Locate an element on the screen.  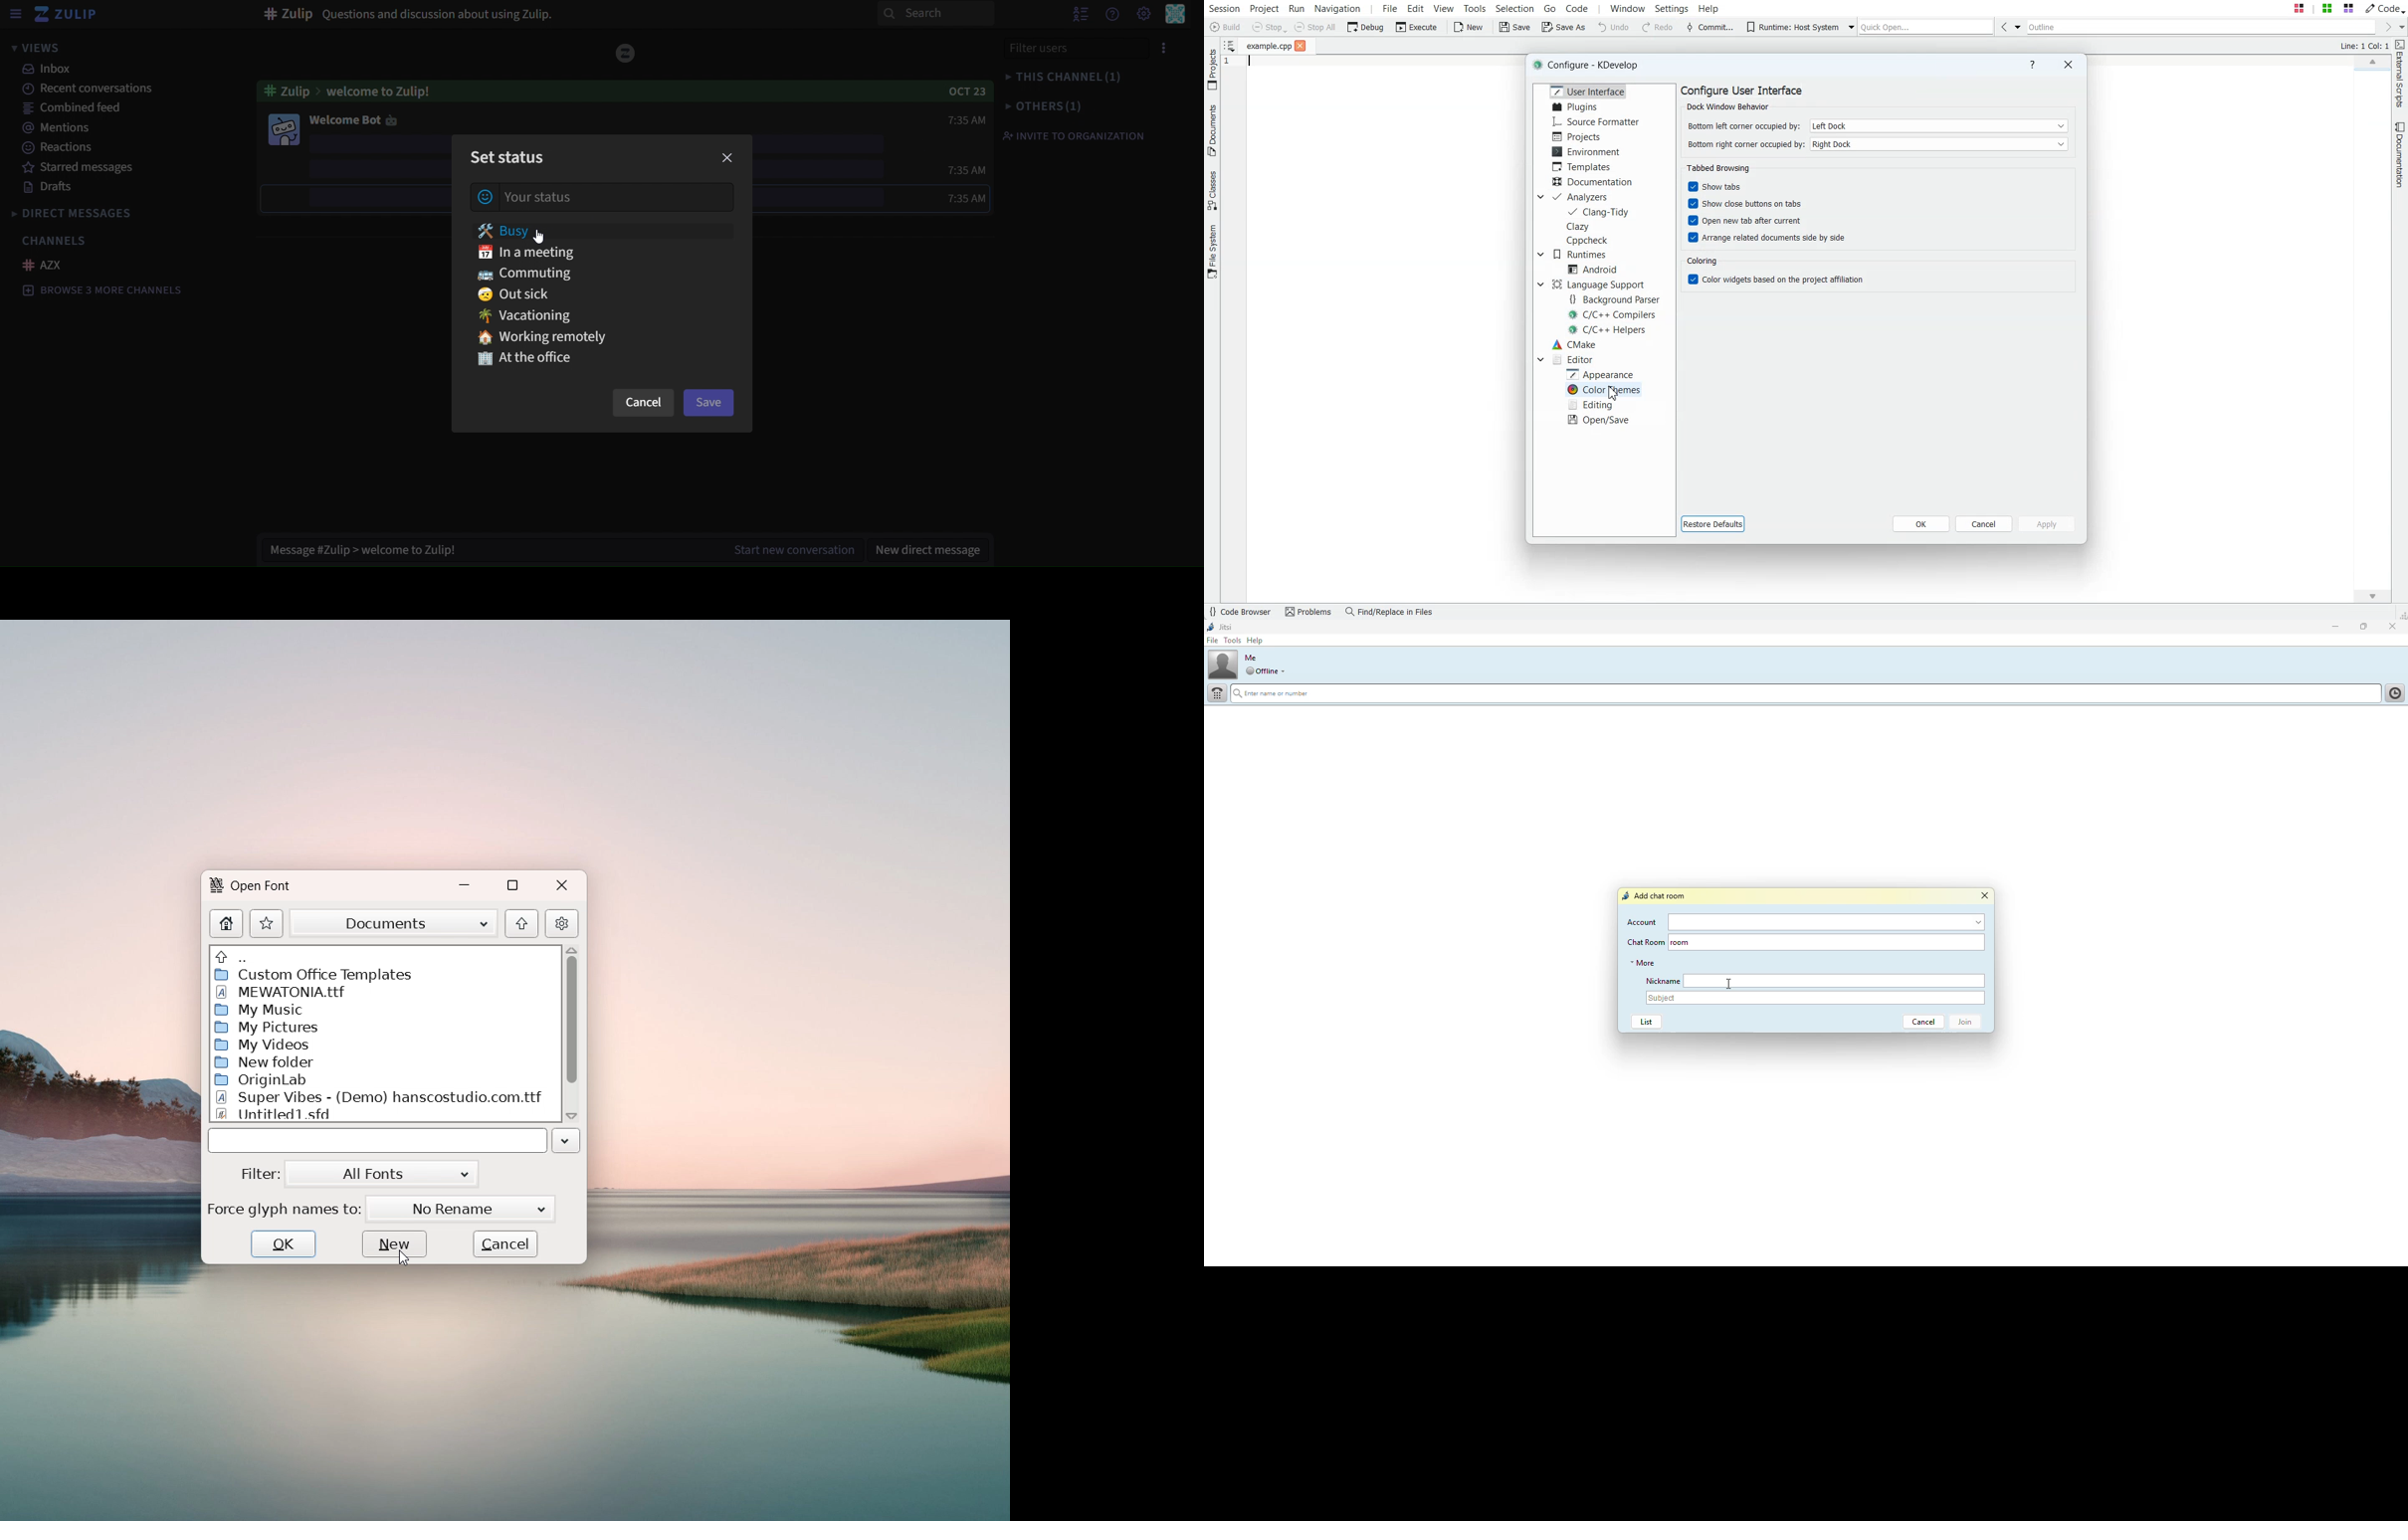
room is located at coordinates (1680, 943).